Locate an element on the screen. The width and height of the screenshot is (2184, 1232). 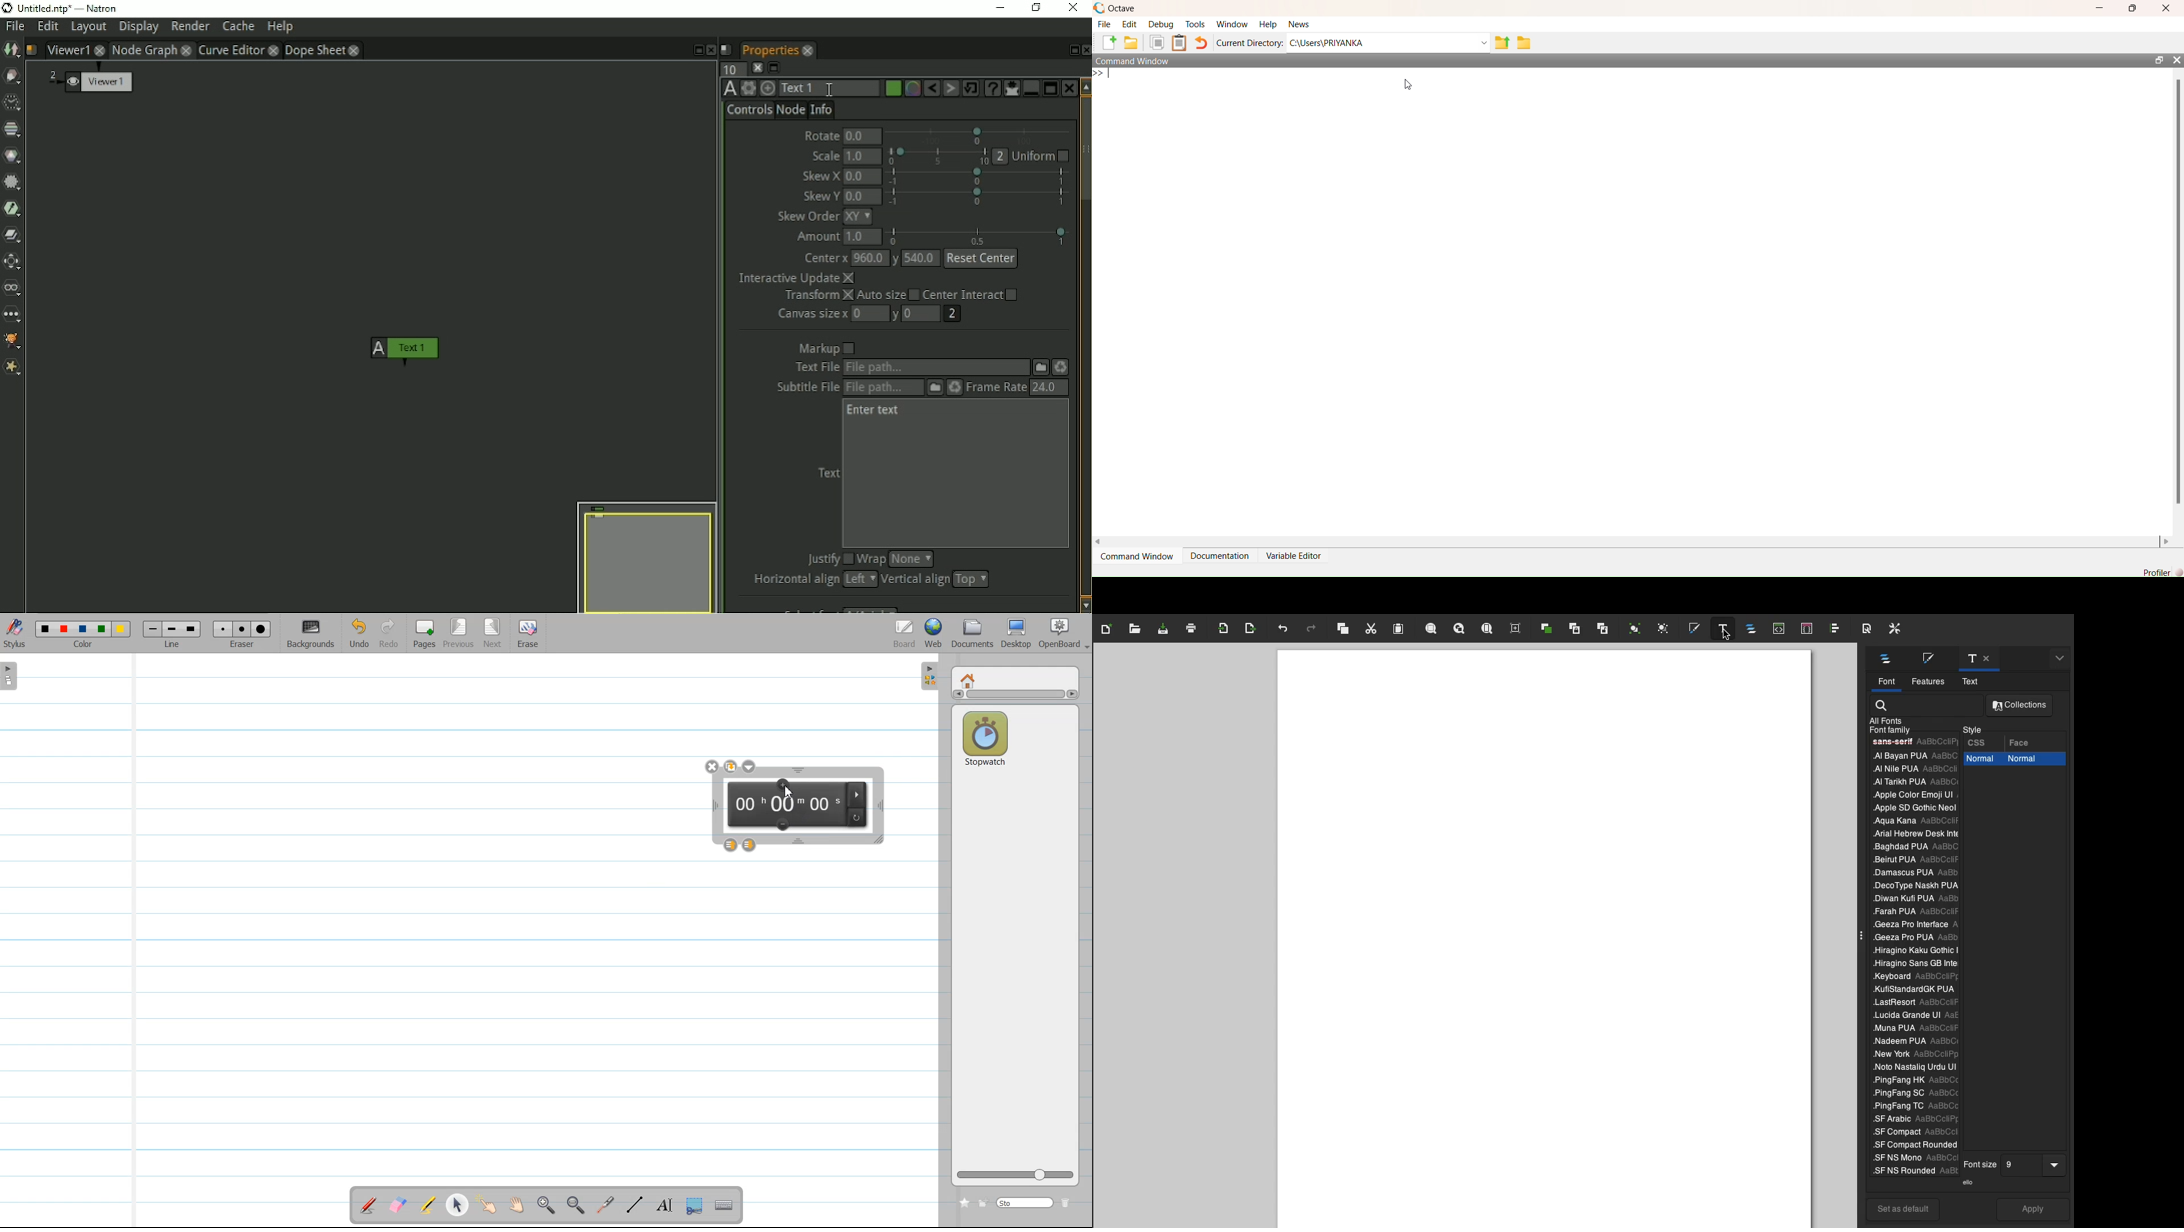
Zoom in is located at coordinates (547, 1206).